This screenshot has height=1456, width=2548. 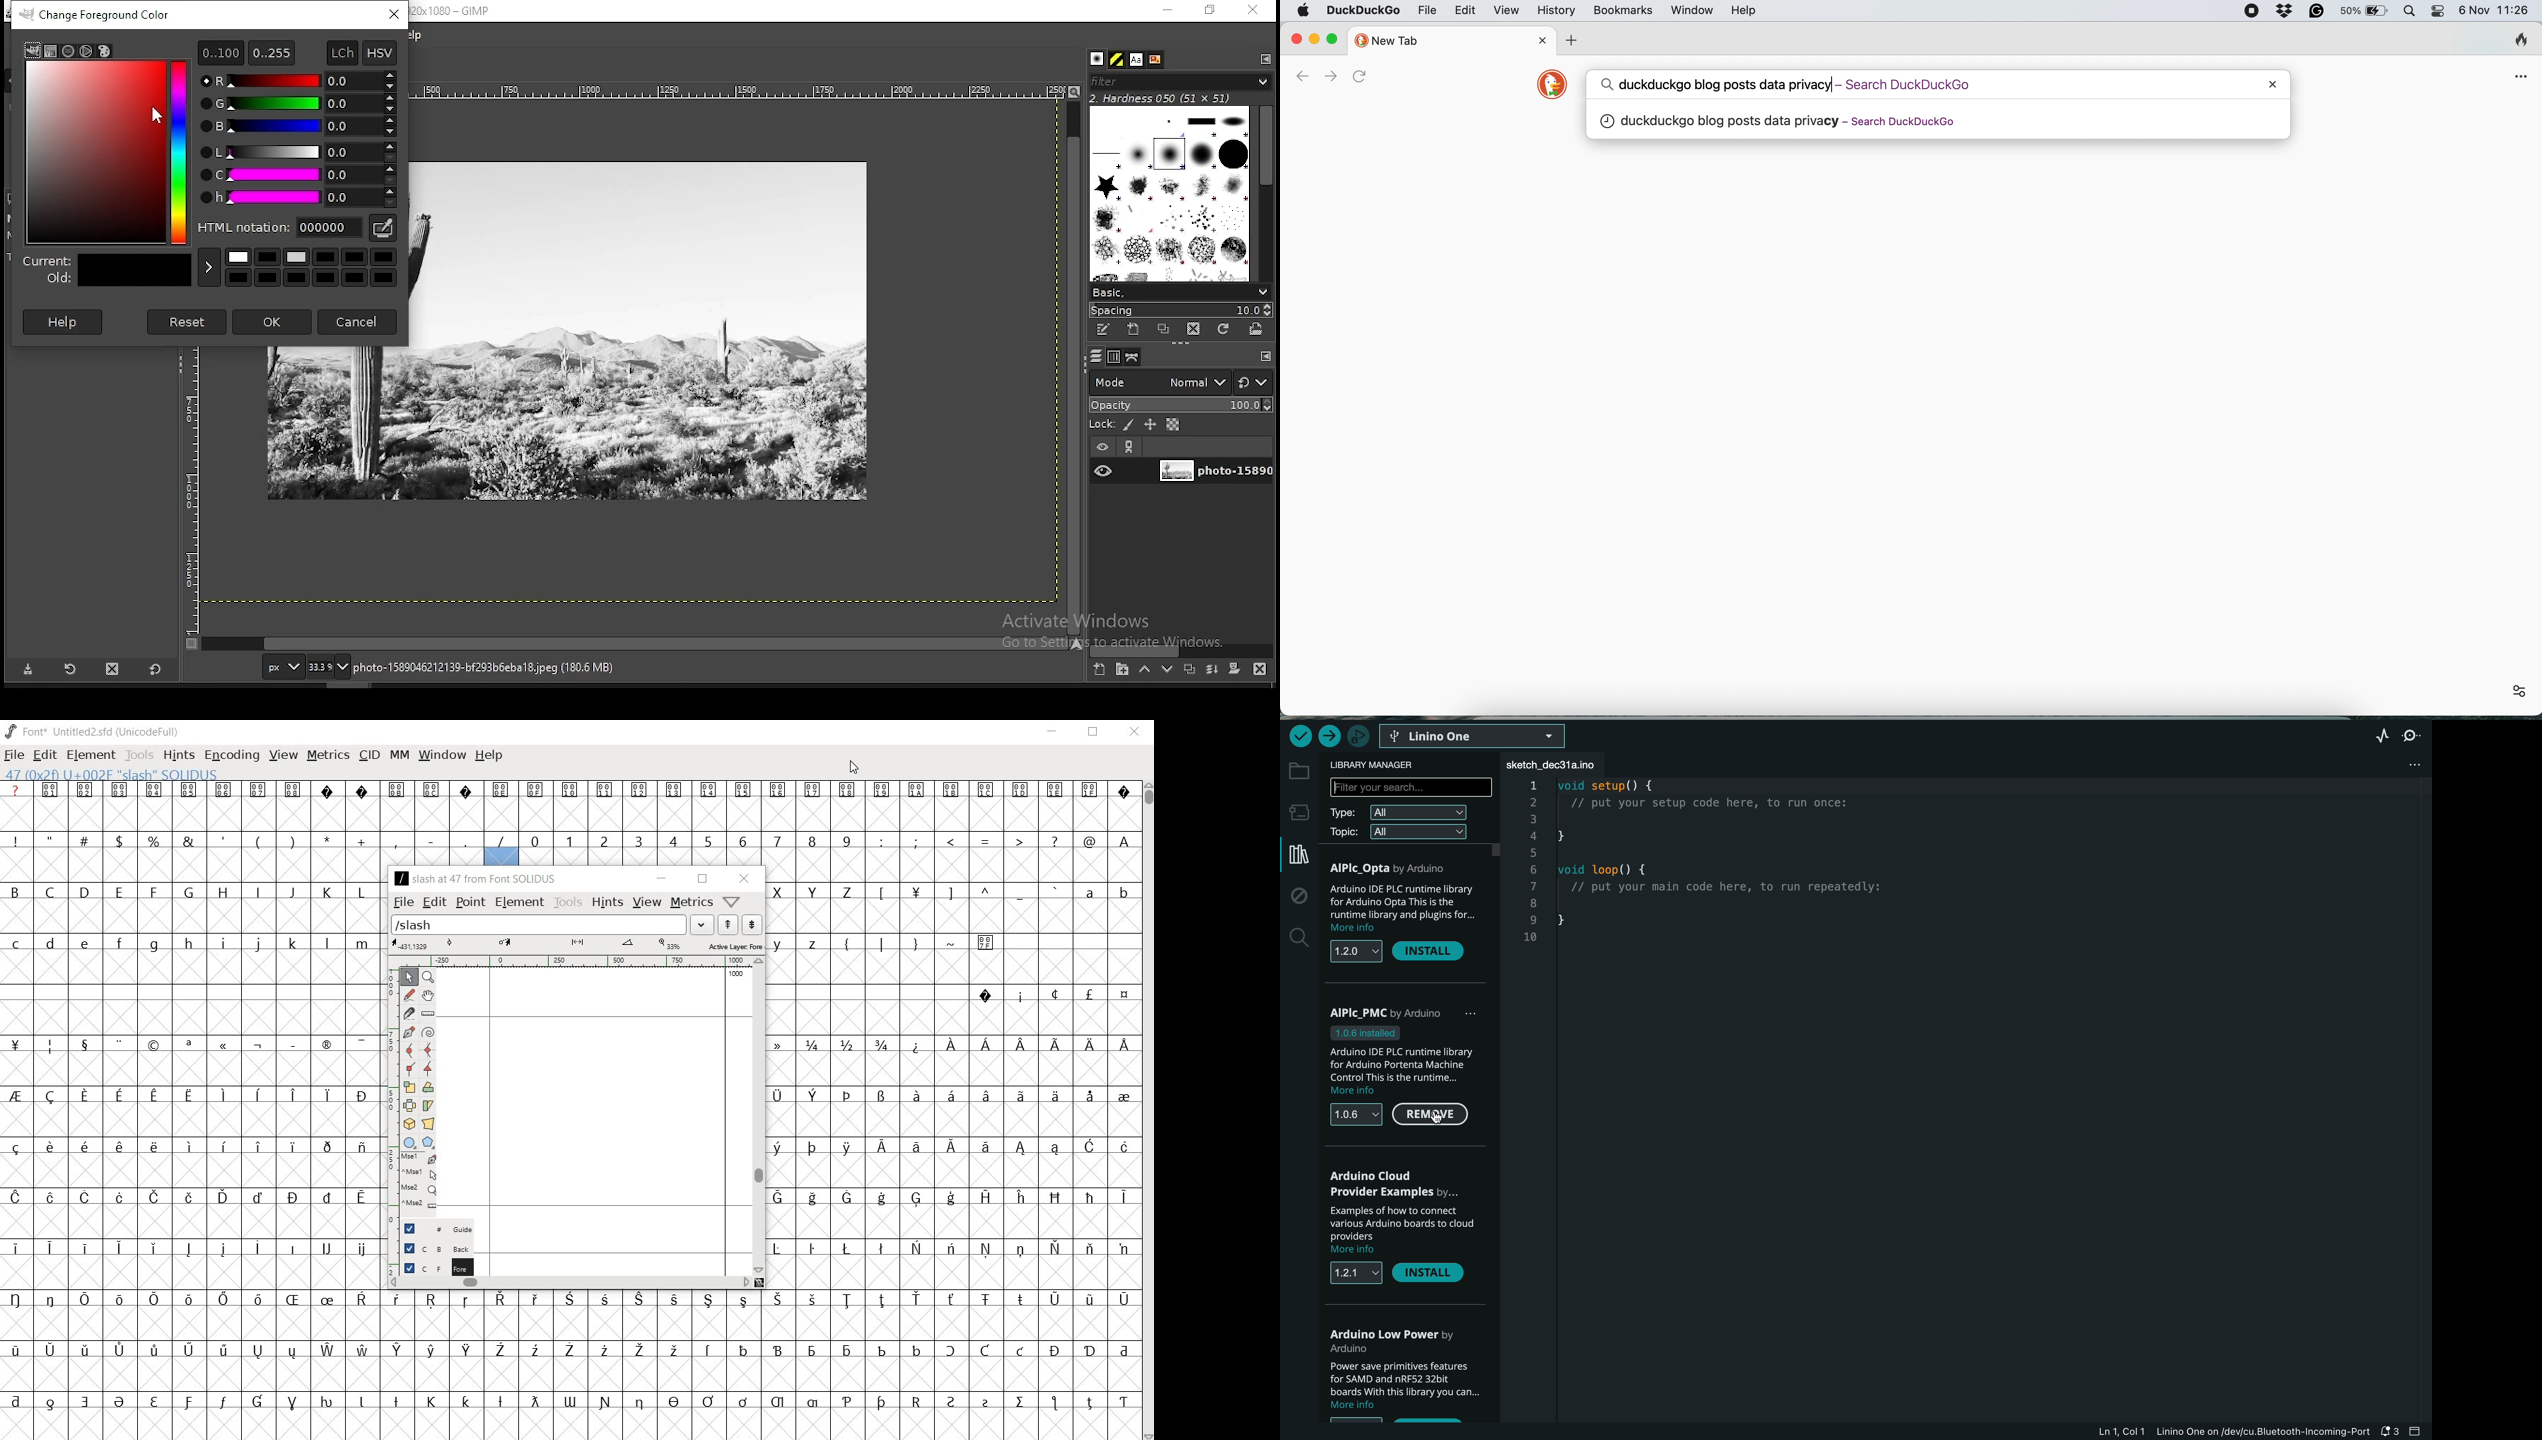 What do you see at coordinates (407, 1015) in the screenshot?
I see `cut splines in two` at bounding box center [407, 1015].